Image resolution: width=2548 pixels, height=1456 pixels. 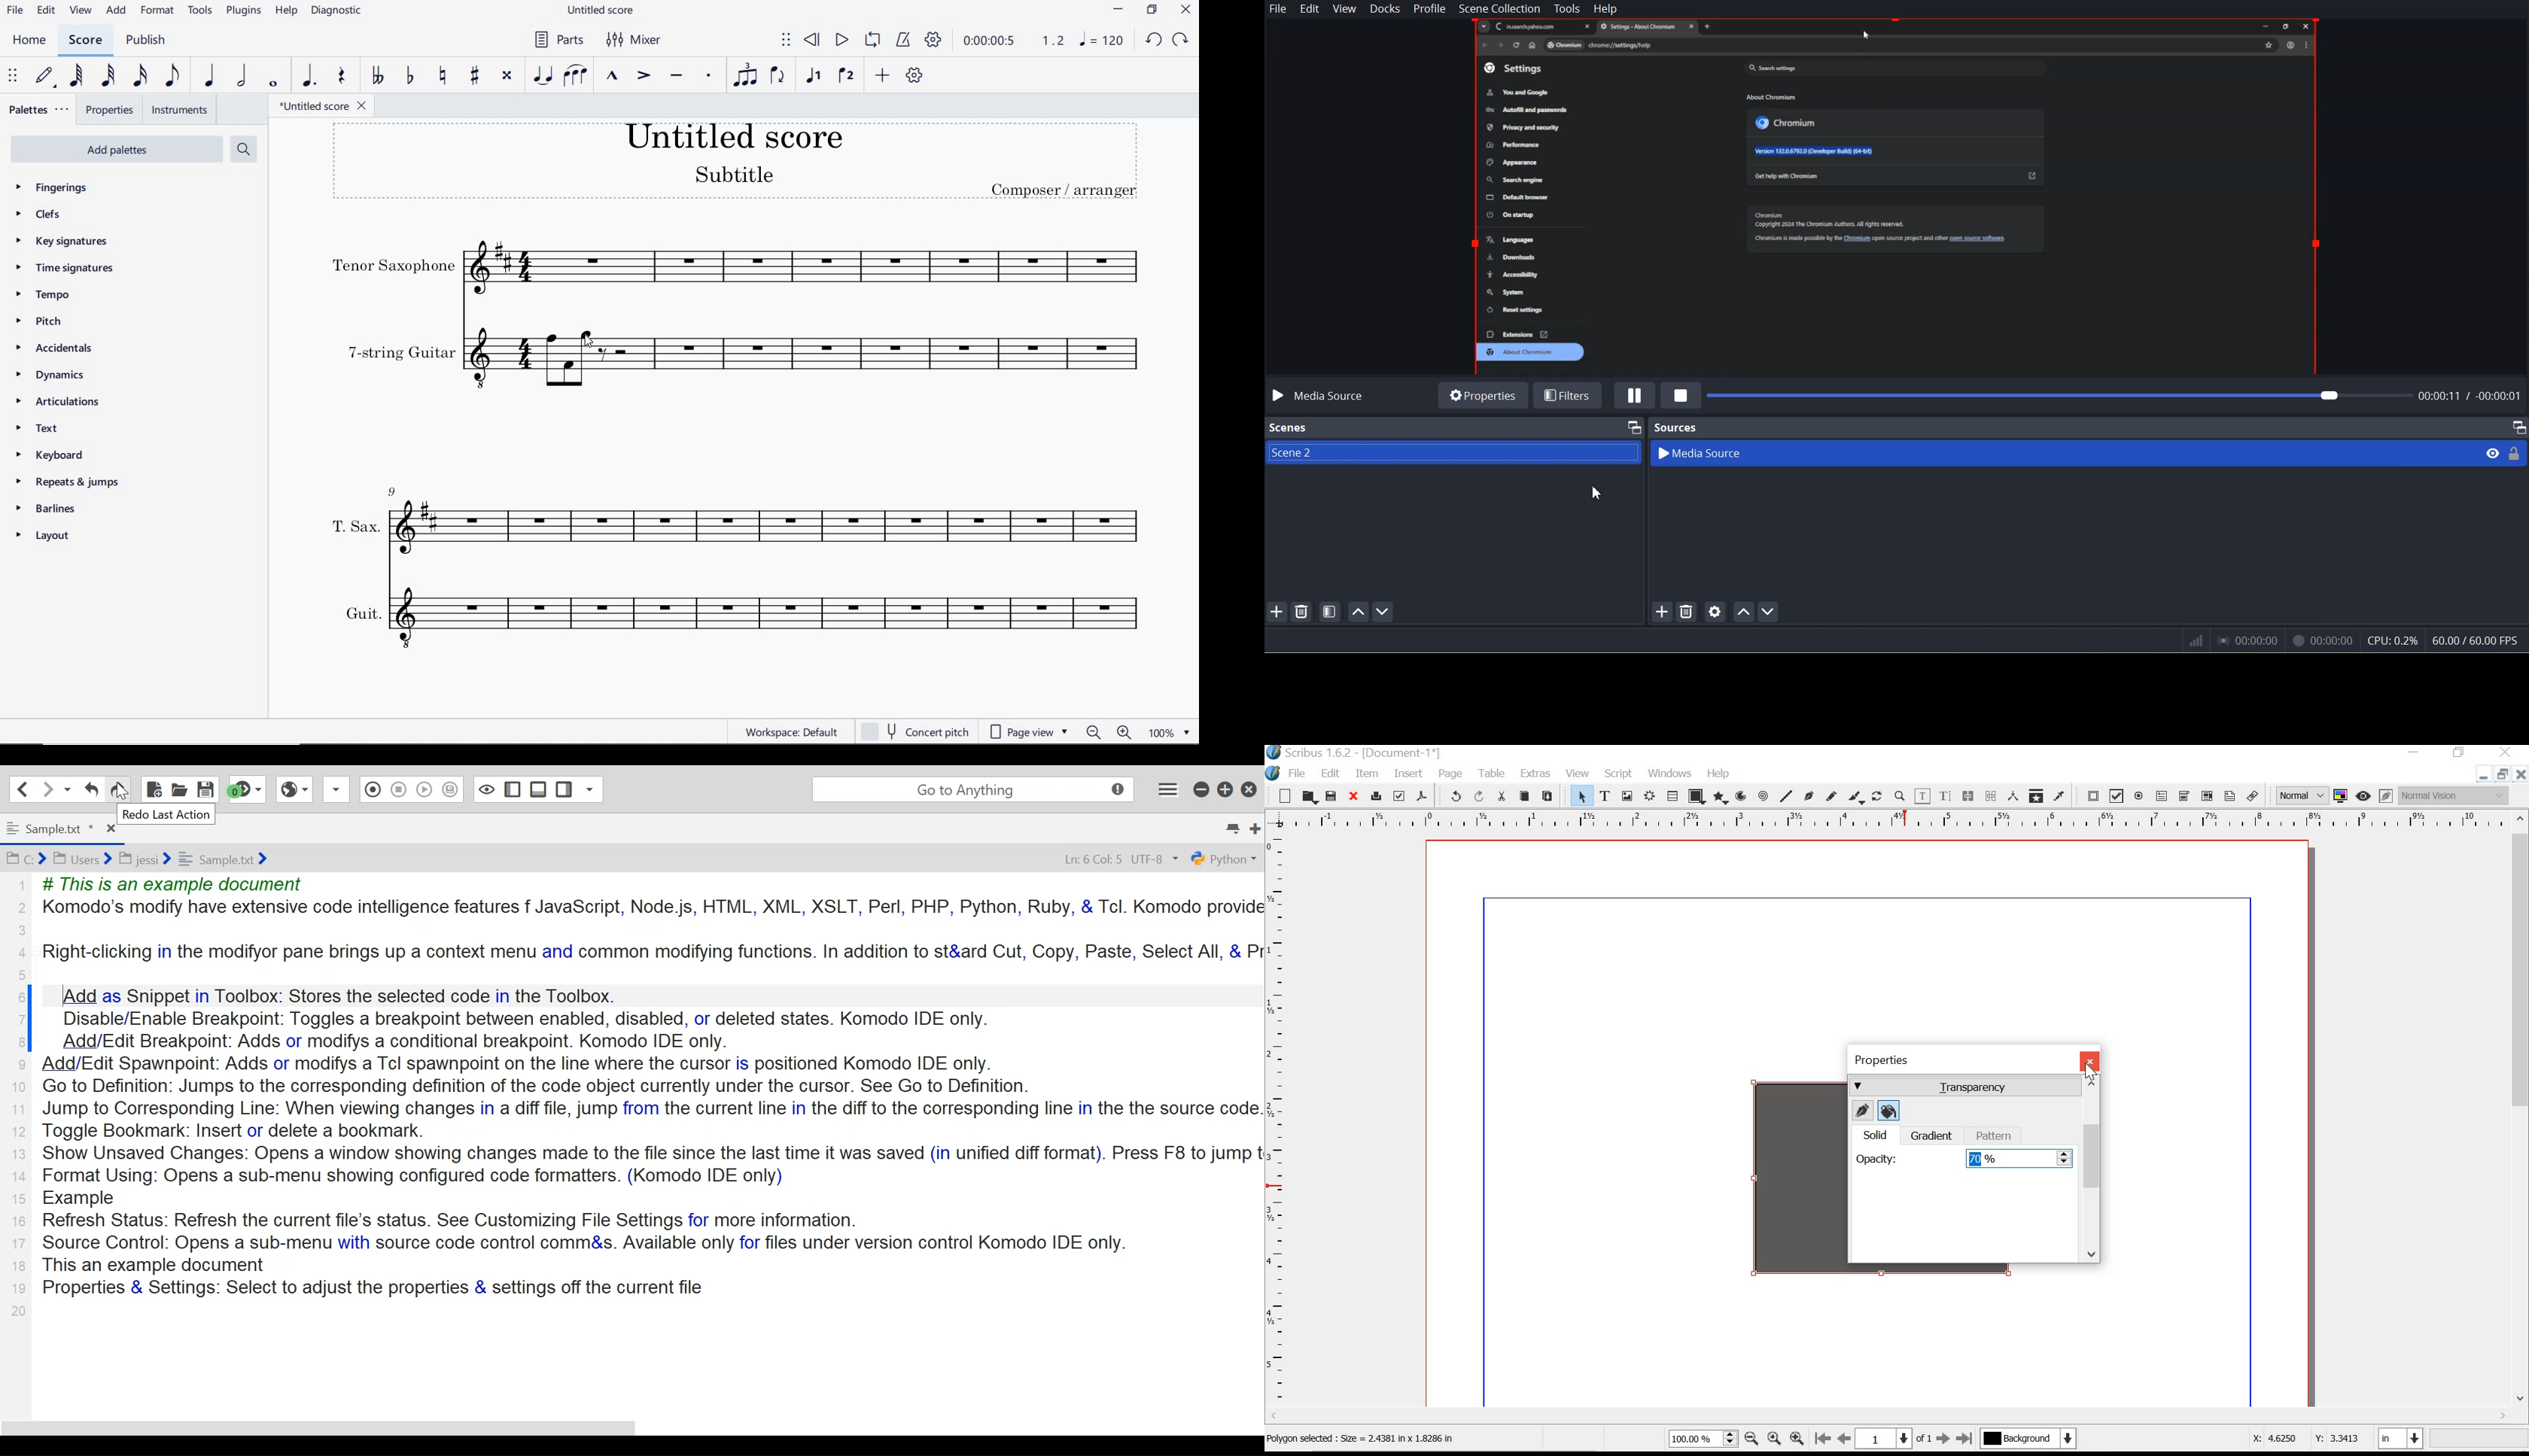 I want to click on polygon, so click(x=1720, y=799).